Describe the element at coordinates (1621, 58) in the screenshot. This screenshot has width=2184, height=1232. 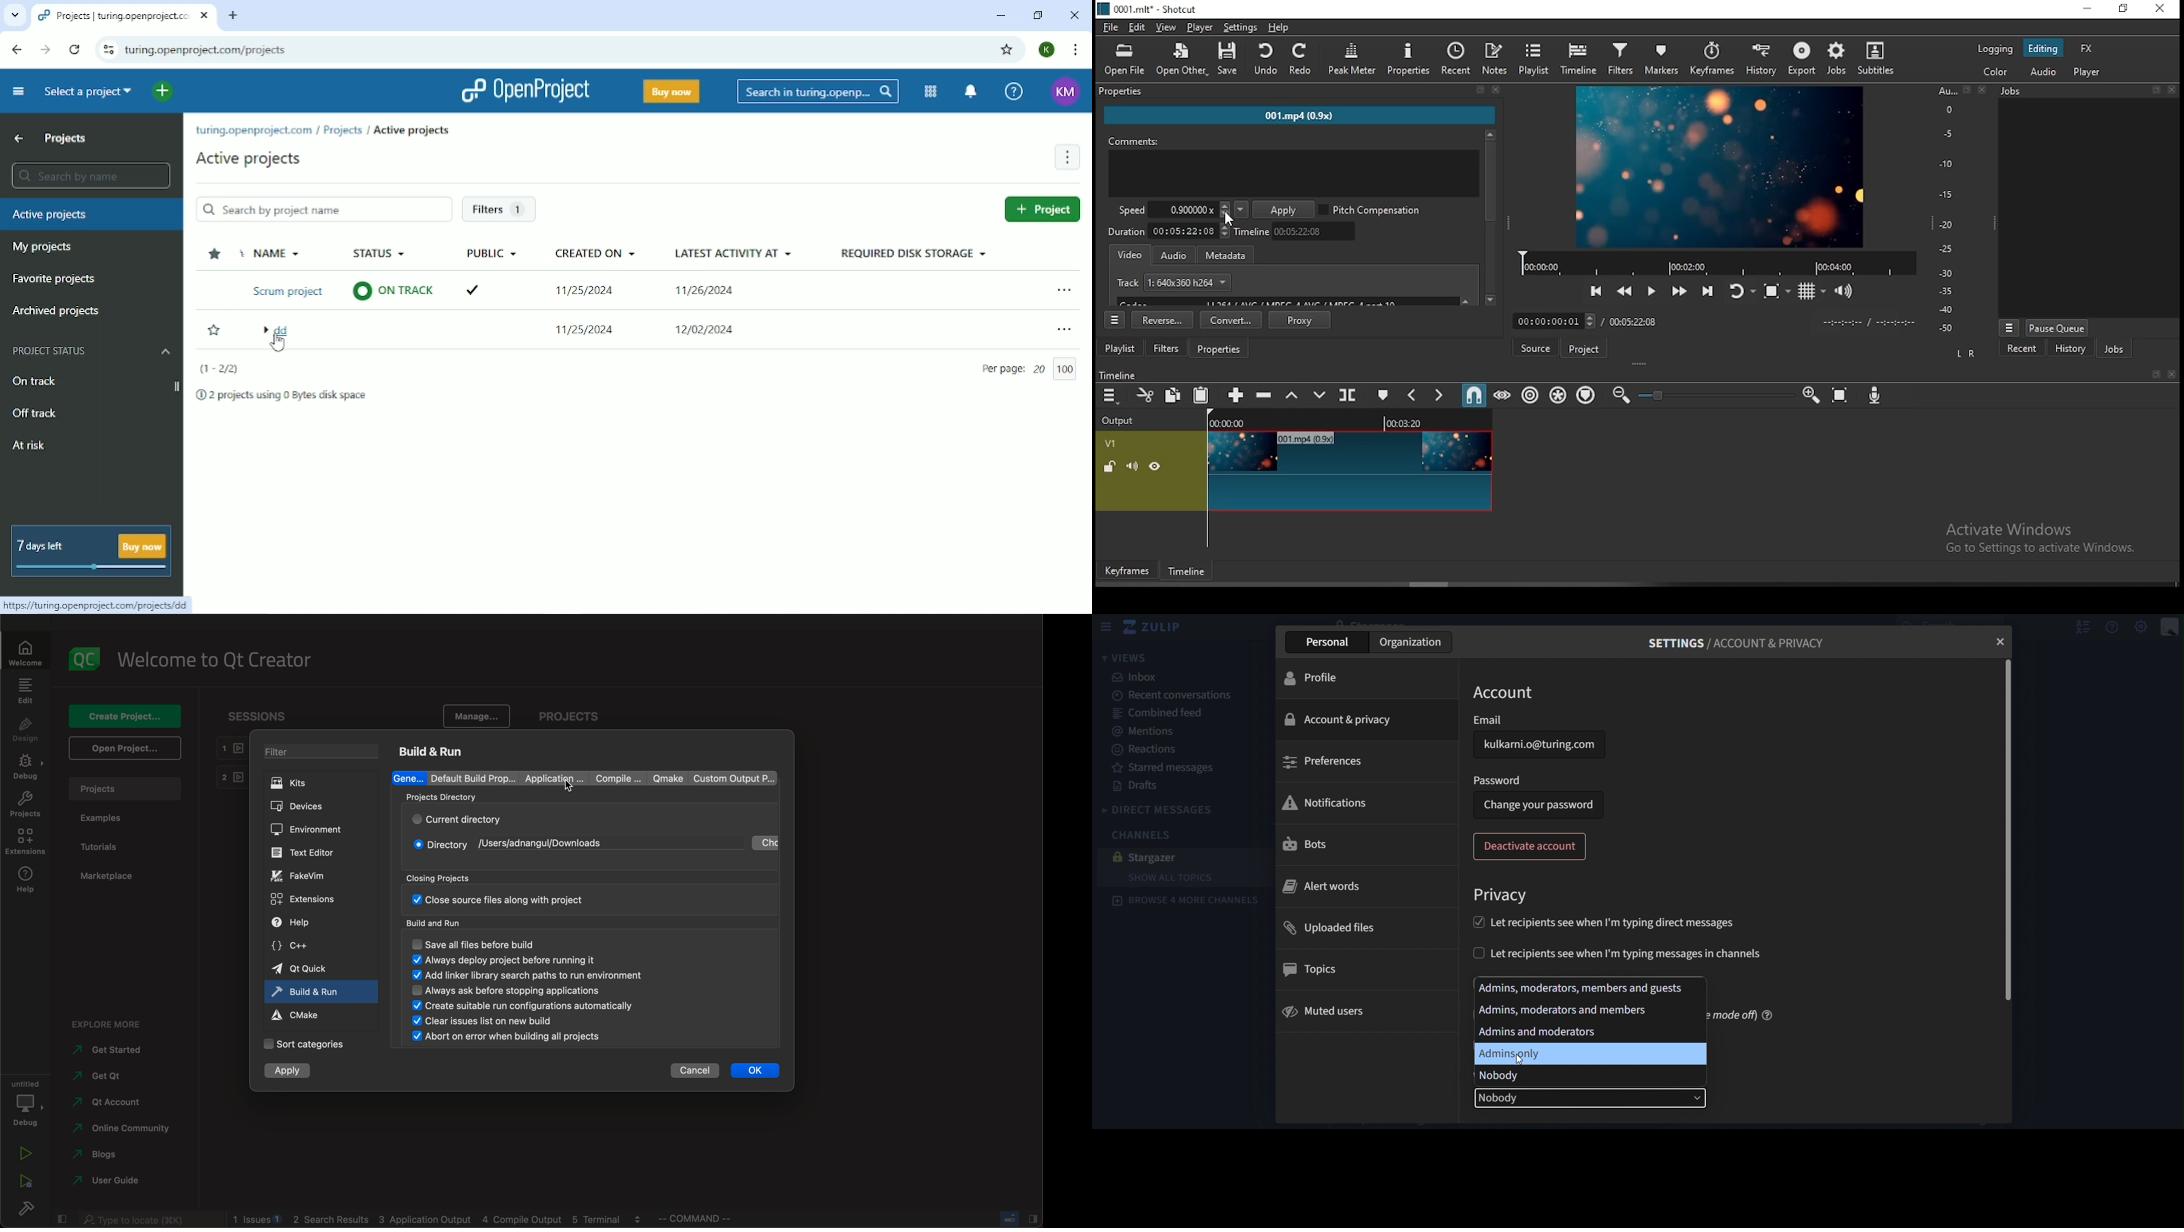
I see `filters` at that location.